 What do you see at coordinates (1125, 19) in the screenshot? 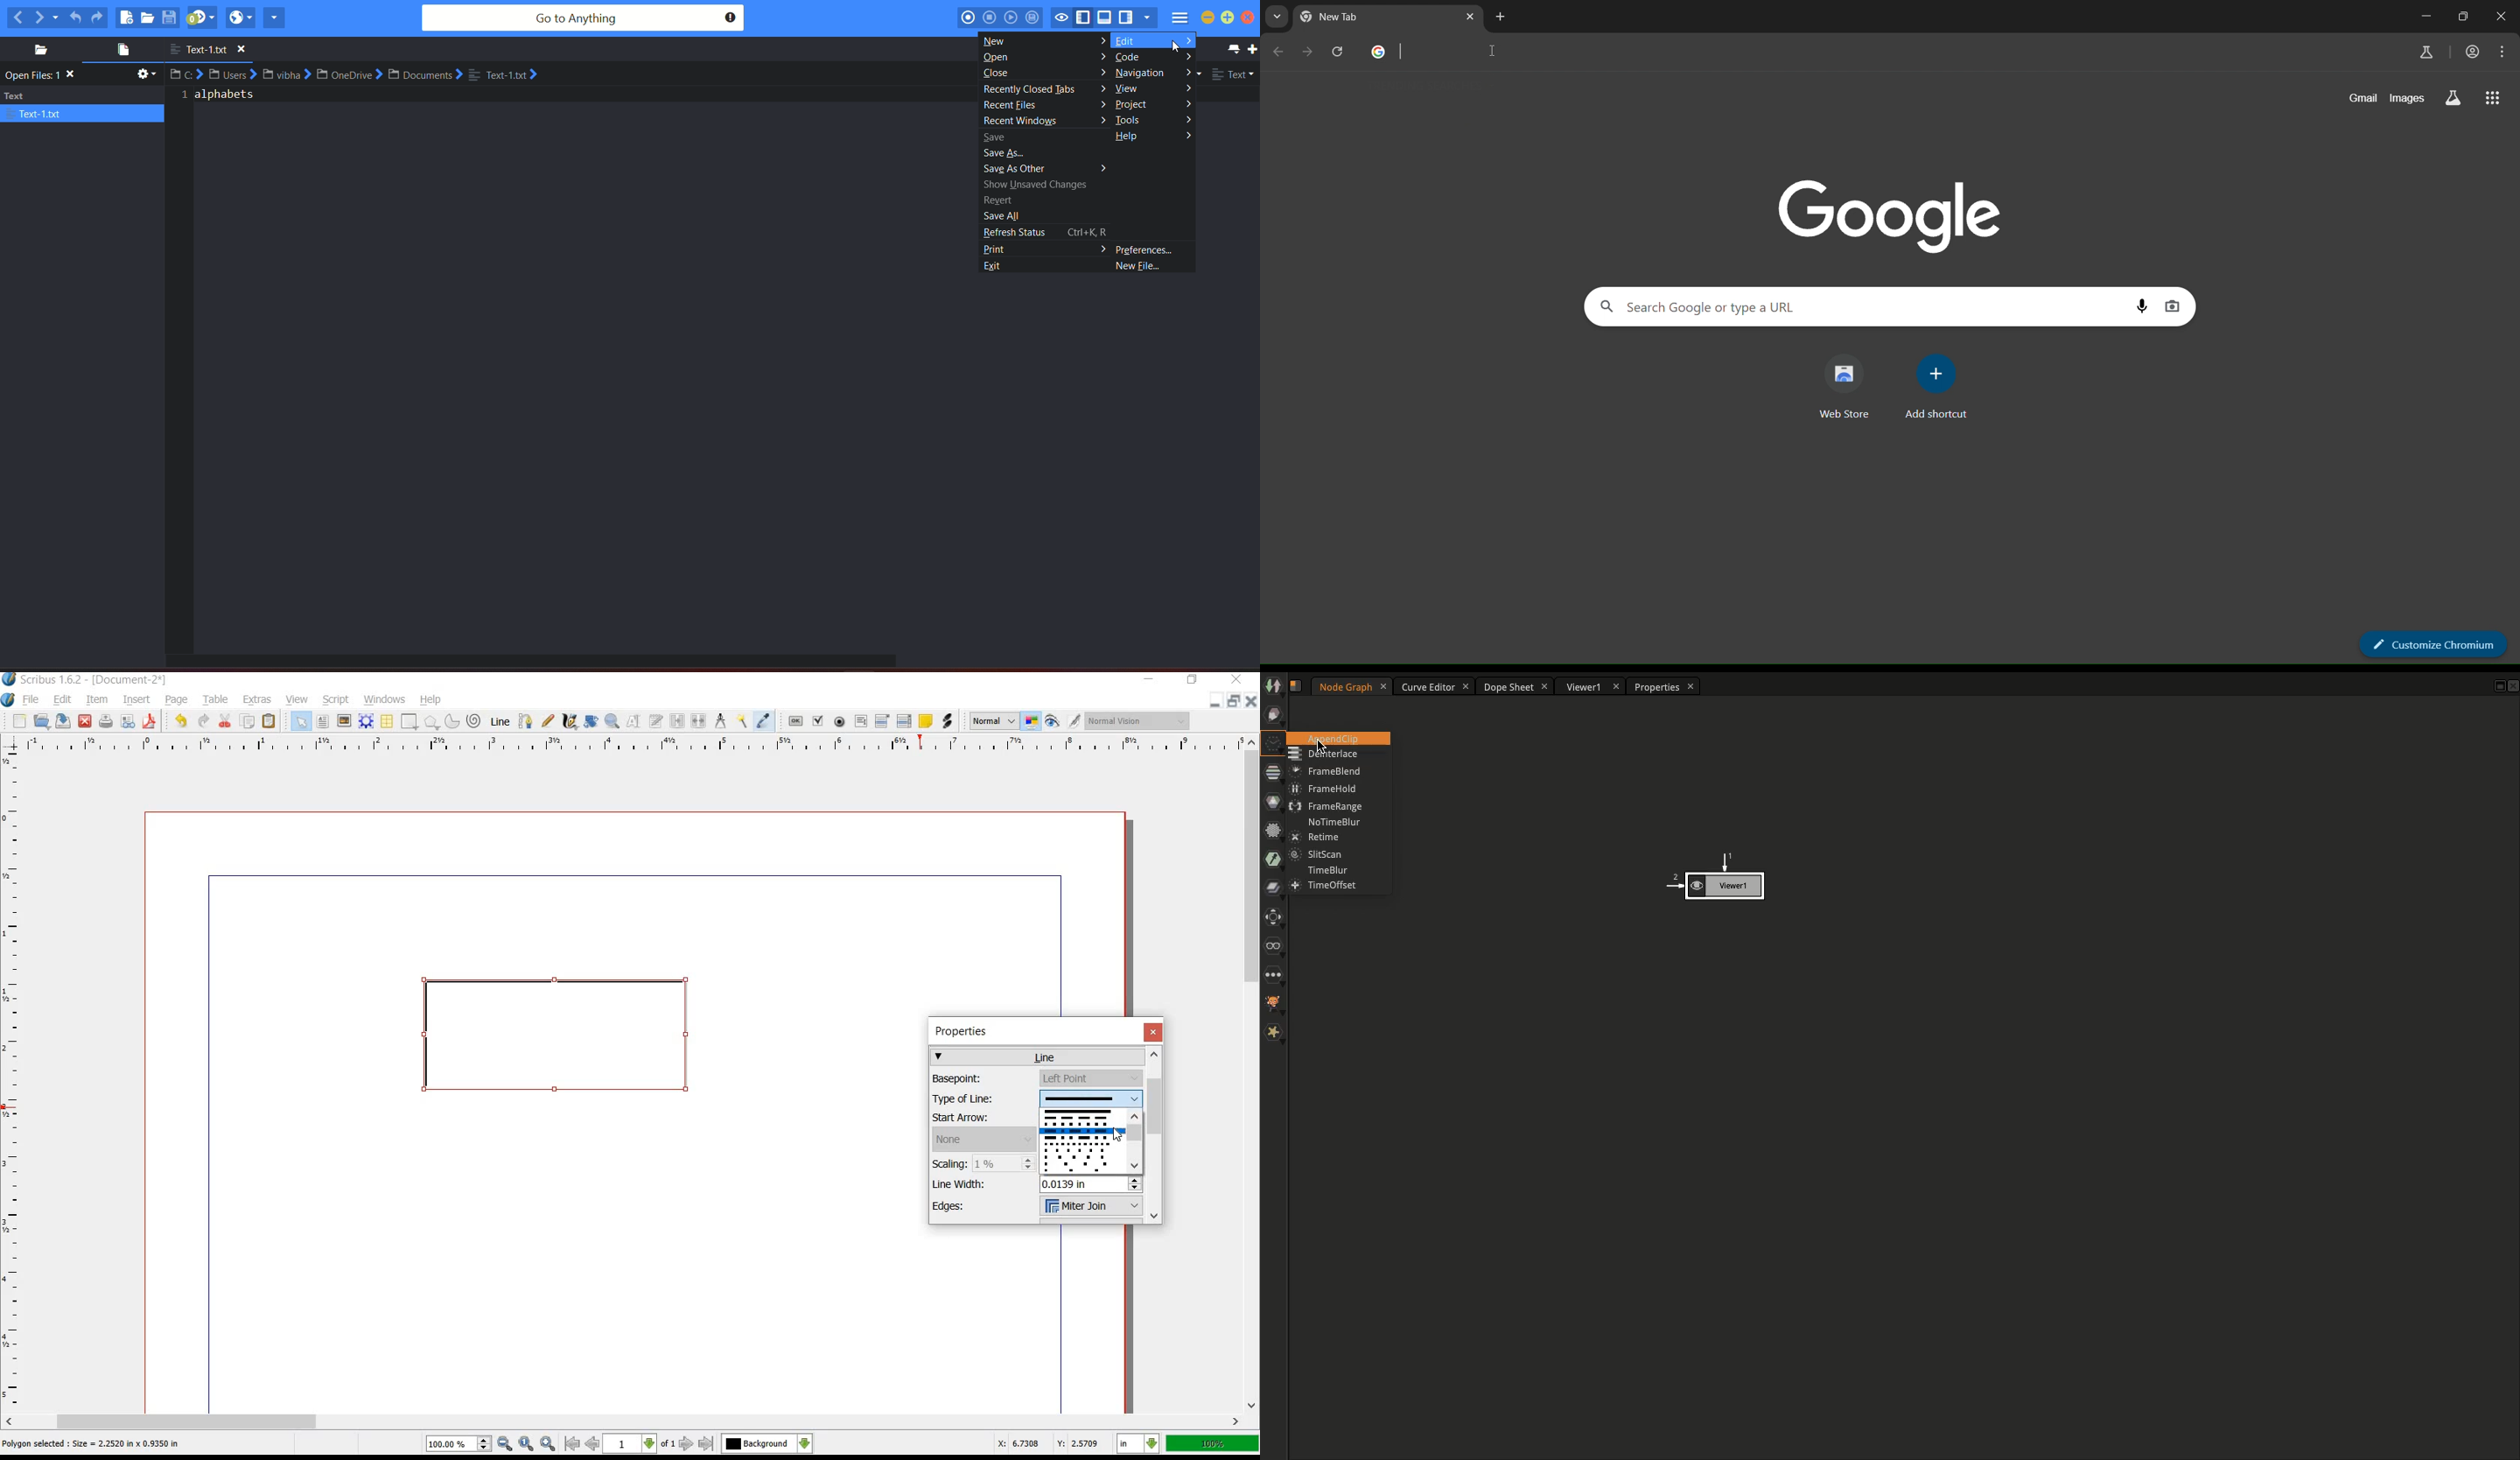
I see `show/hide right pane` at bounding box center [1125, 19].